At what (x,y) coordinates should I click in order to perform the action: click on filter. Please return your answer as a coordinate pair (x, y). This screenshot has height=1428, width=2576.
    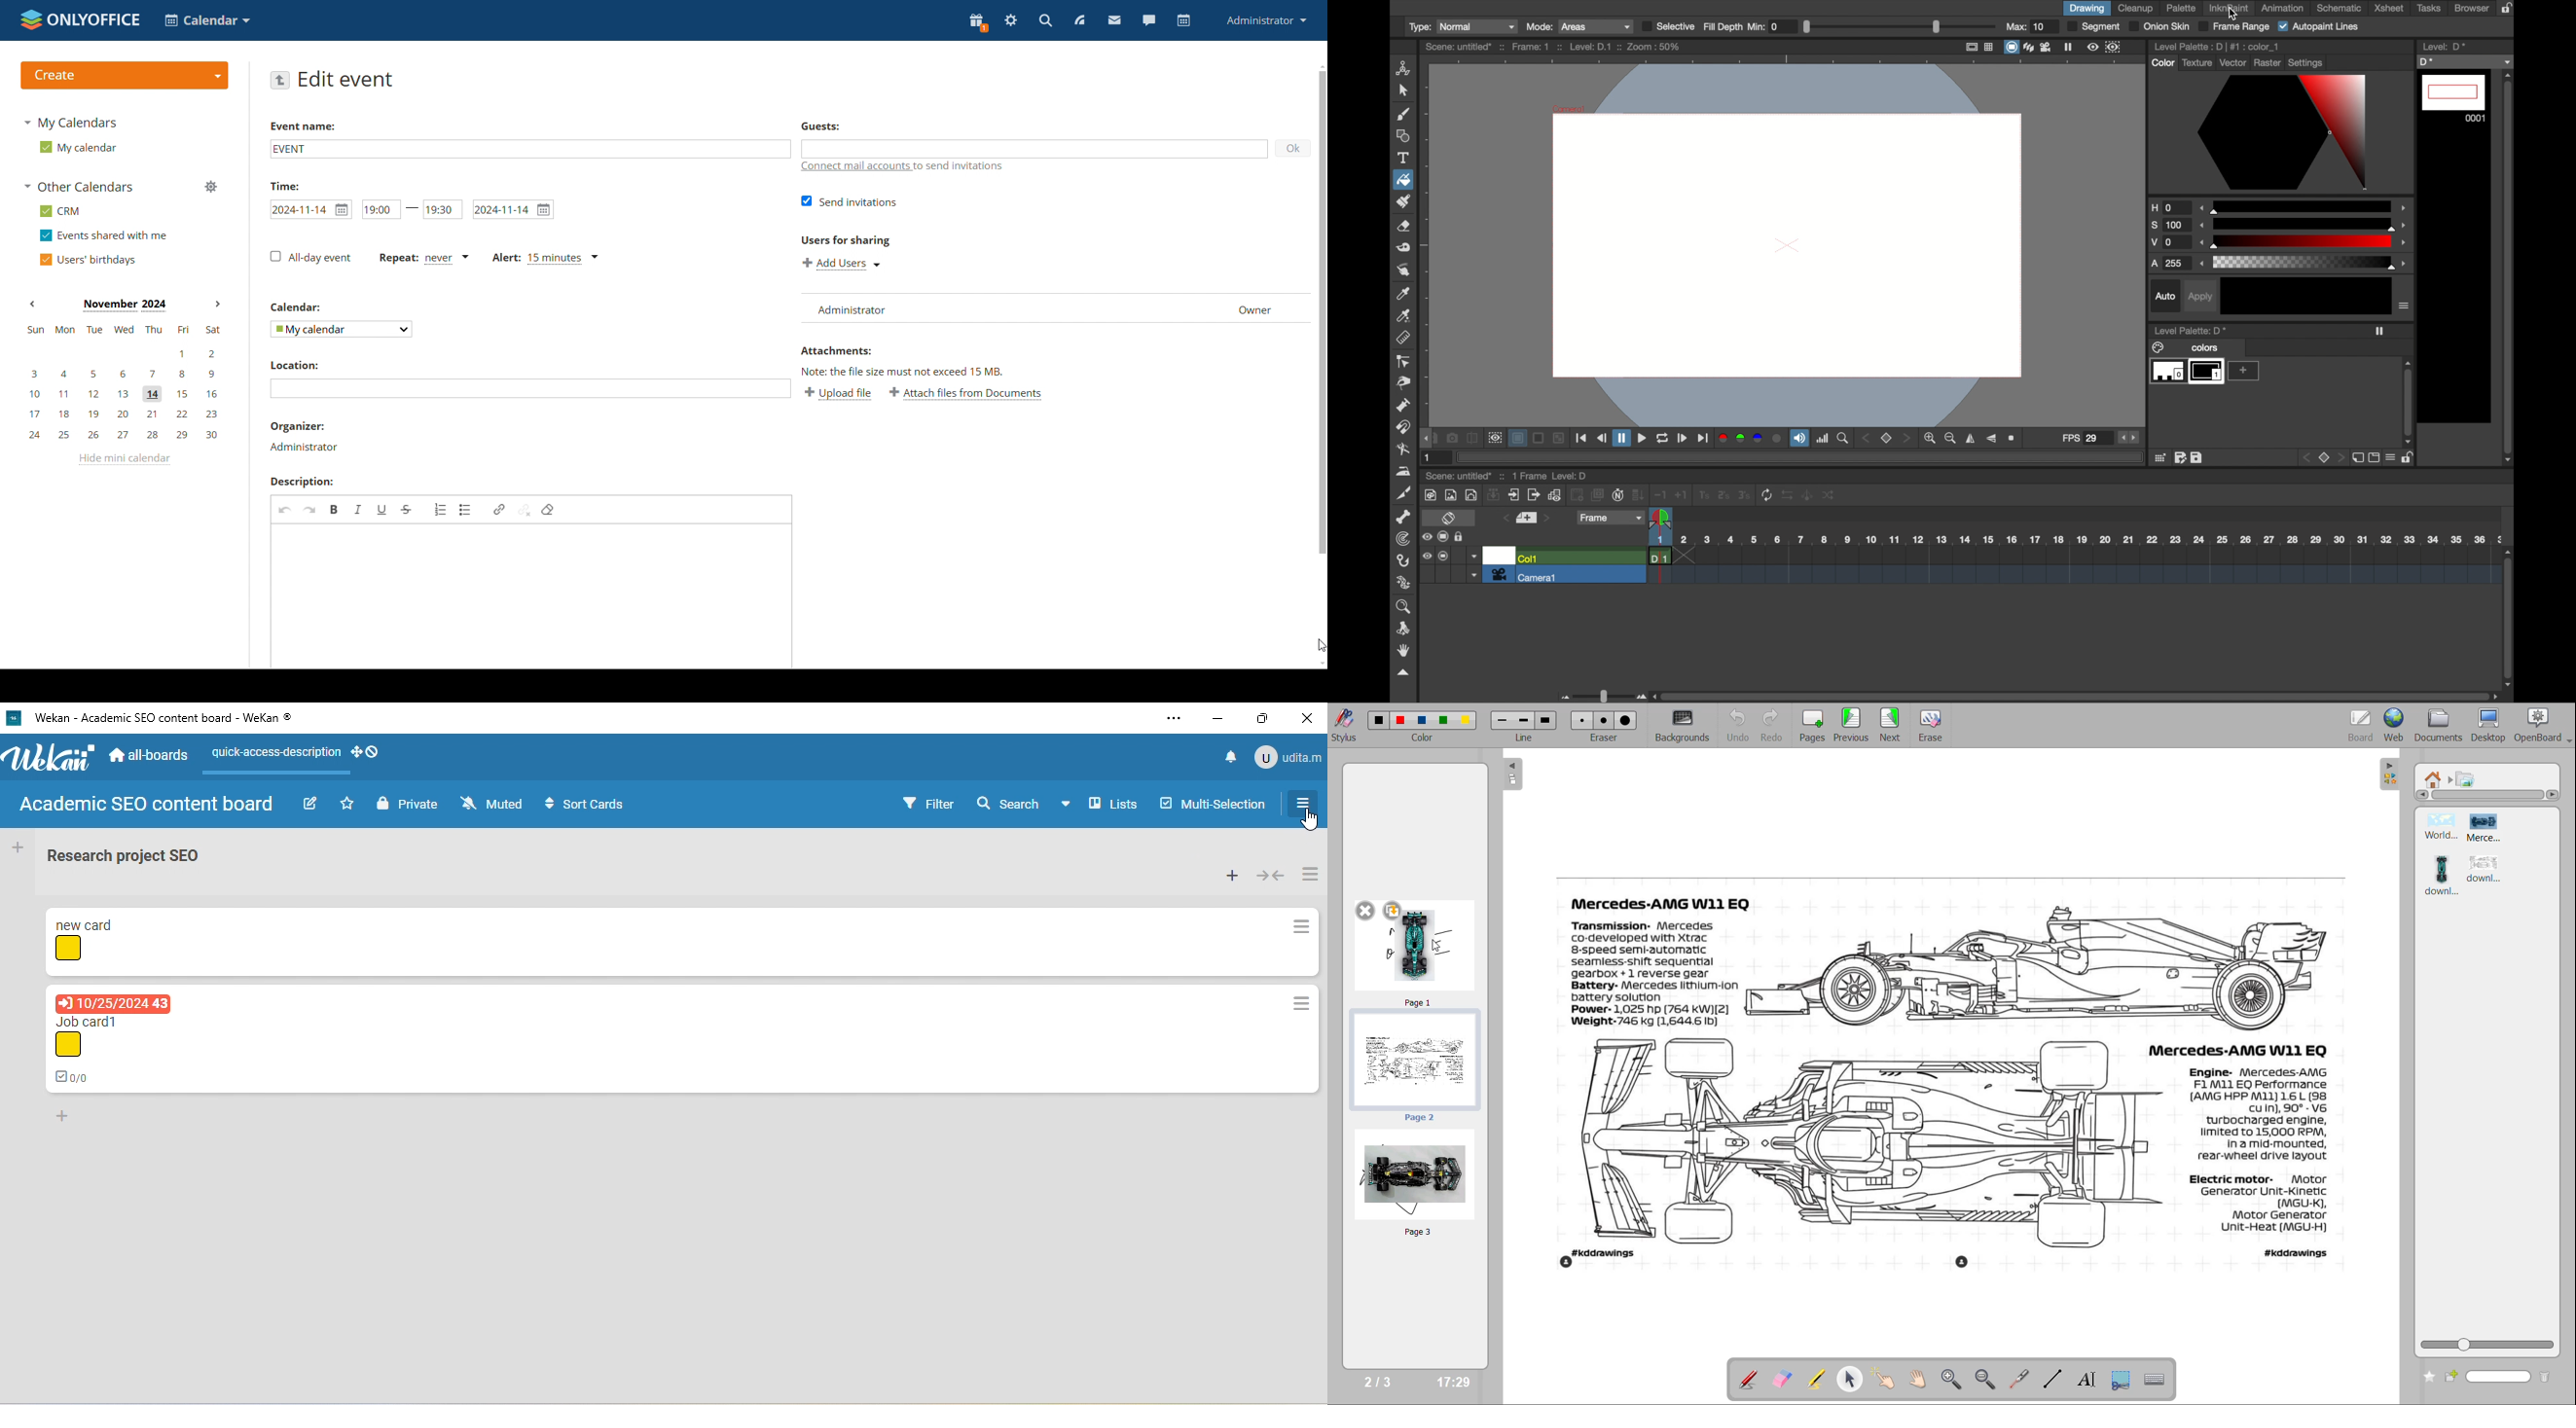
    Looking at the image, I should click on (925, 803).